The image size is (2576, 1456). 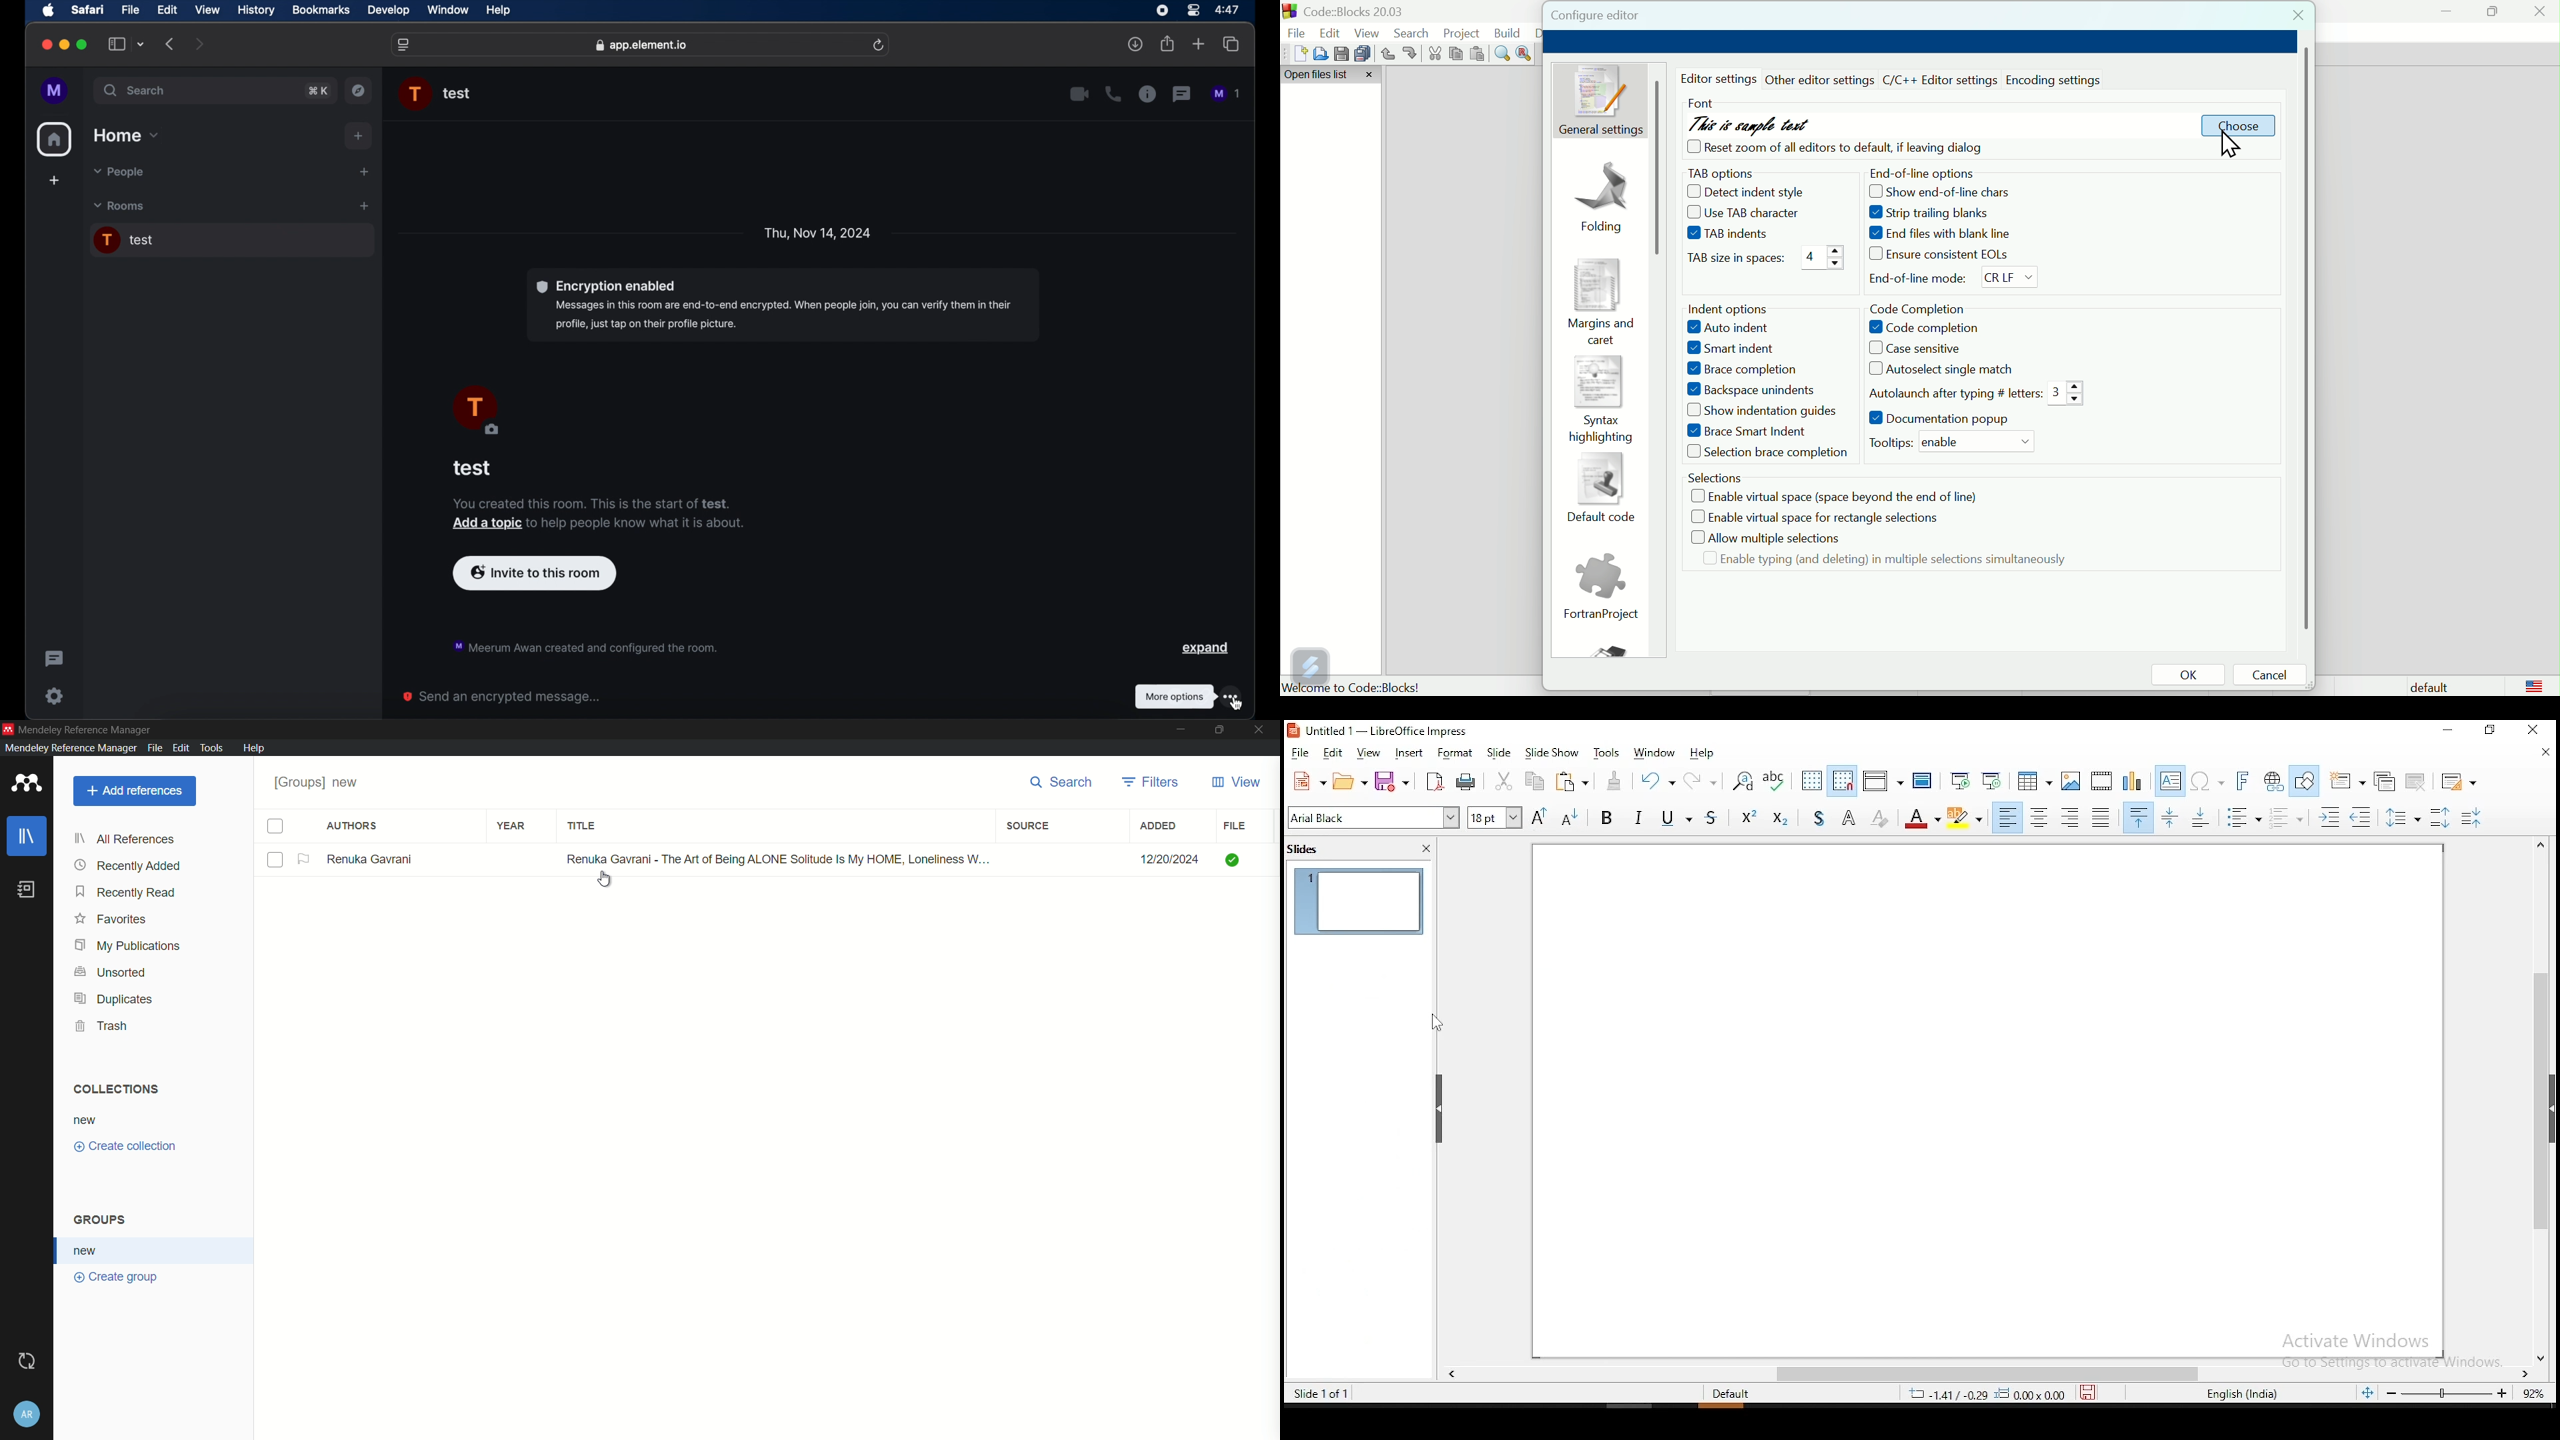 What do you see at coordinates (2245, 782) in the screenshot?
I see `insert font work text` at bounding box center [2245, 782].